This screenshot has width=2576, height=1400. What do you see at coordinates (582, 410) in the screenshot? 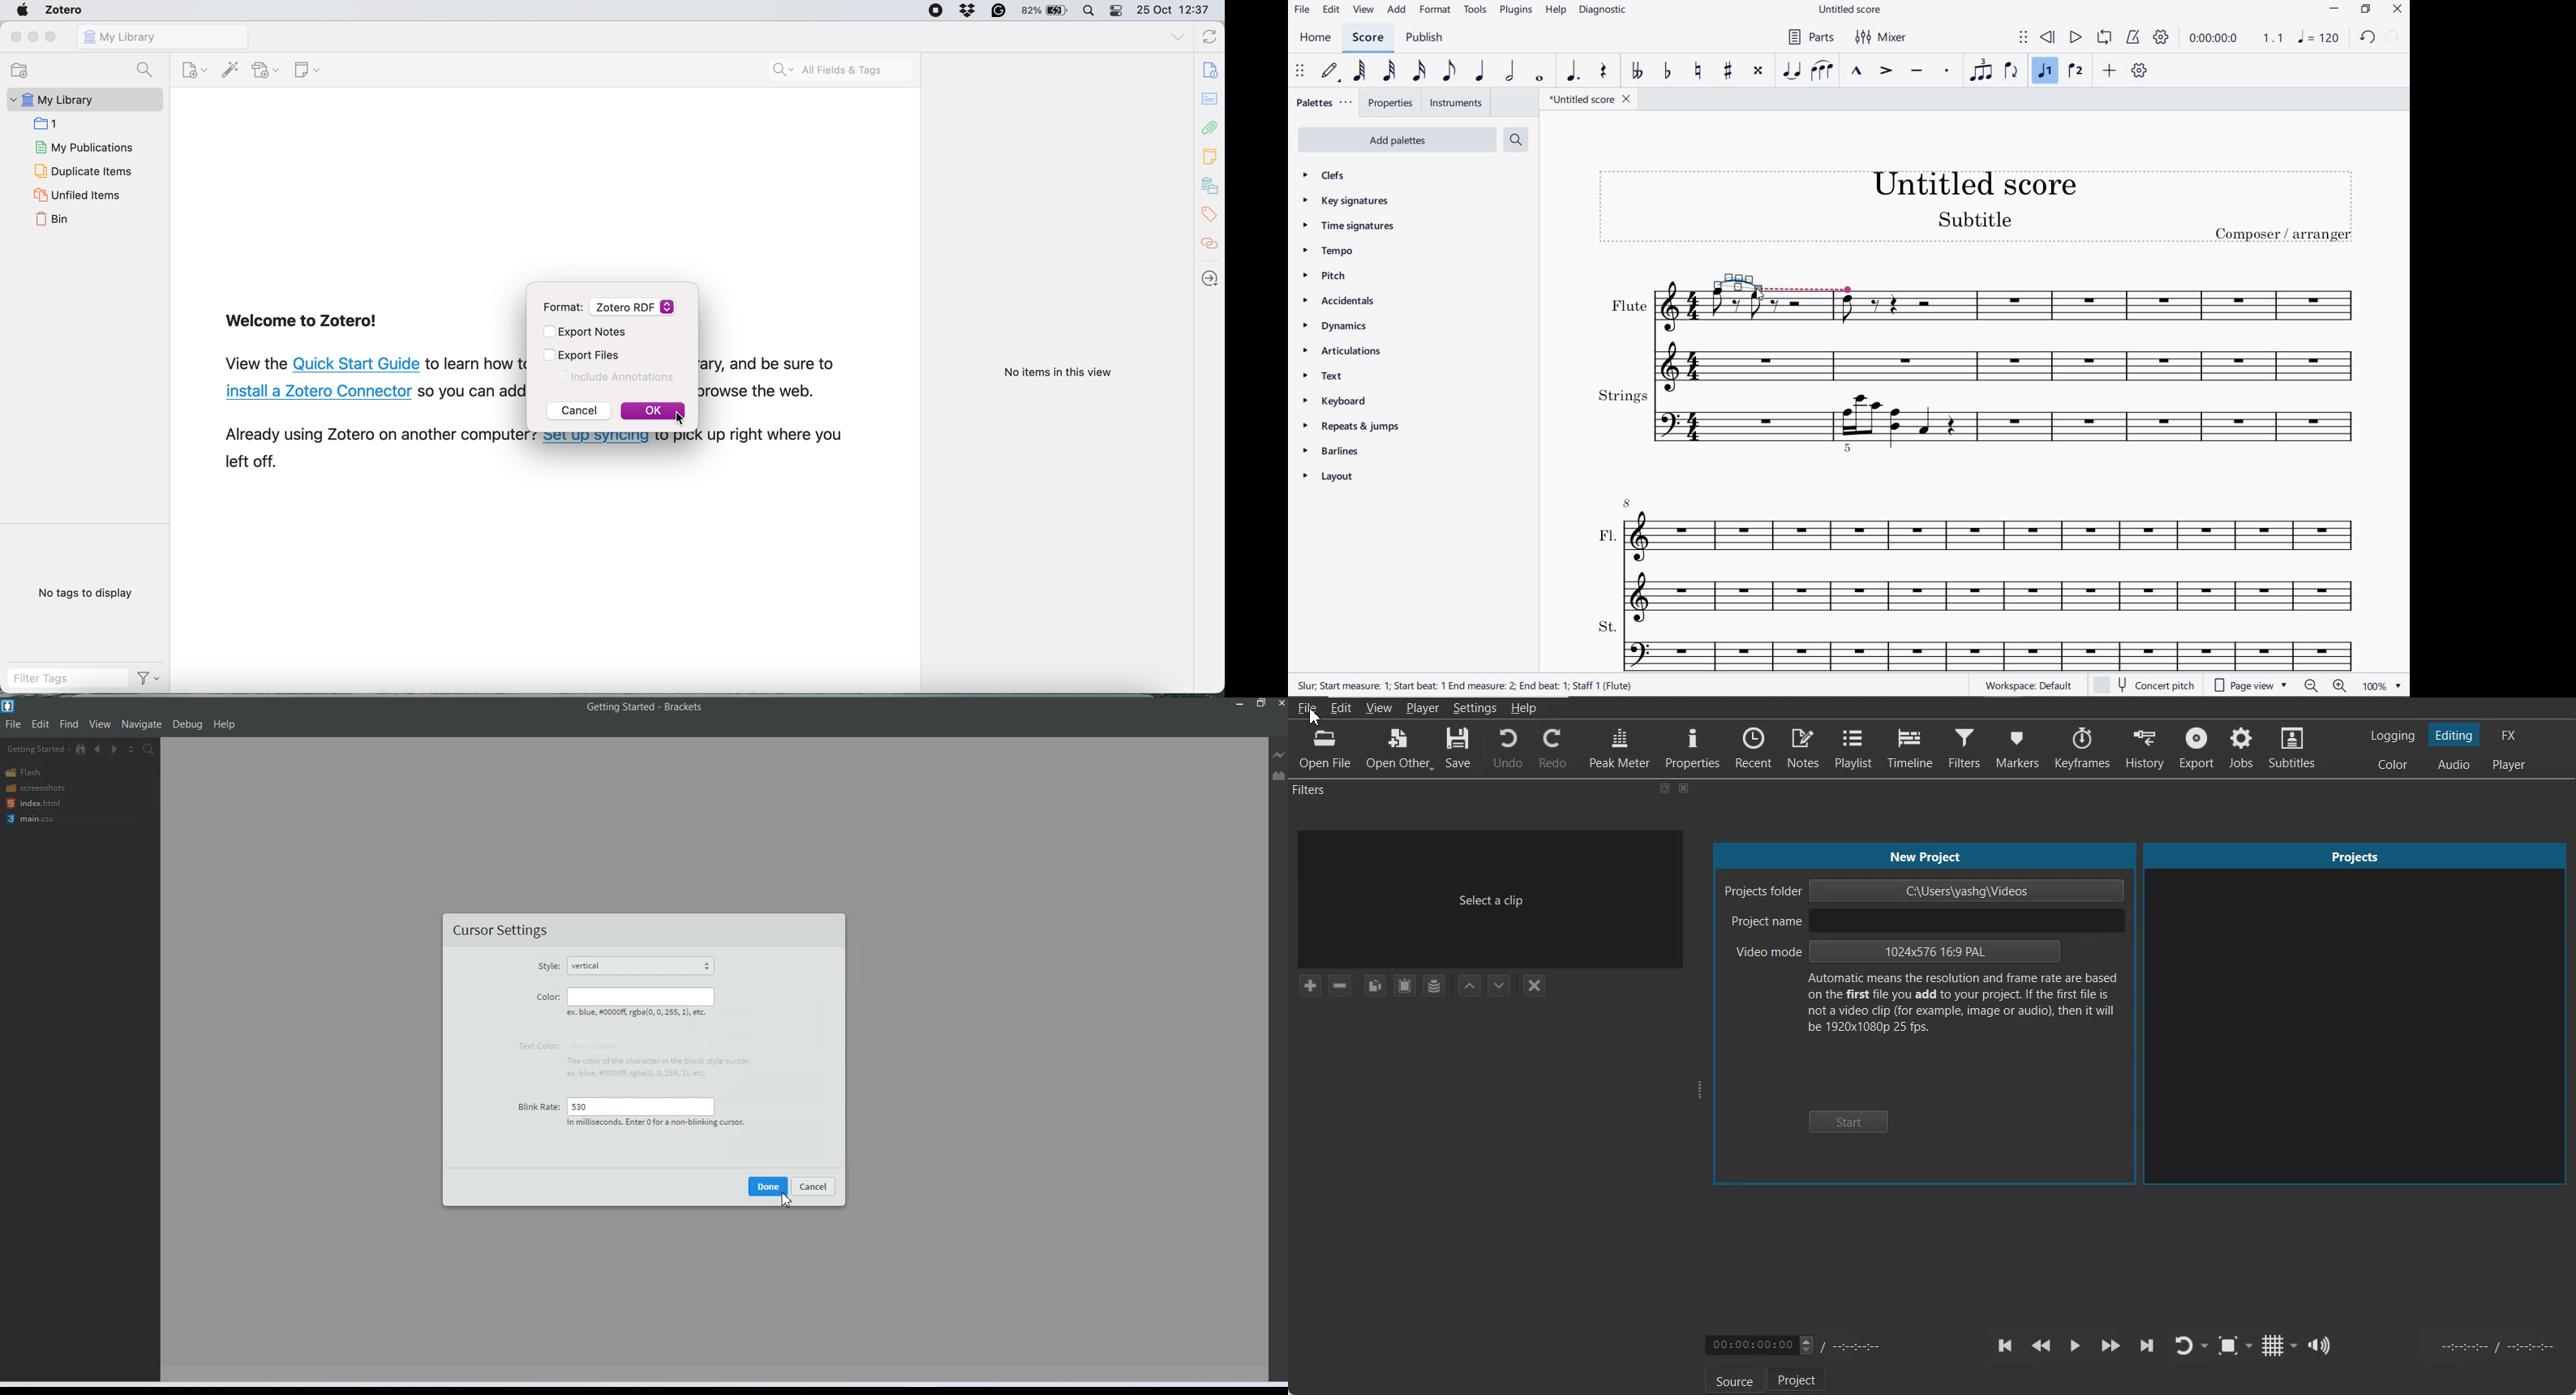
I see `Cancel` at bounding box center [582, 410].